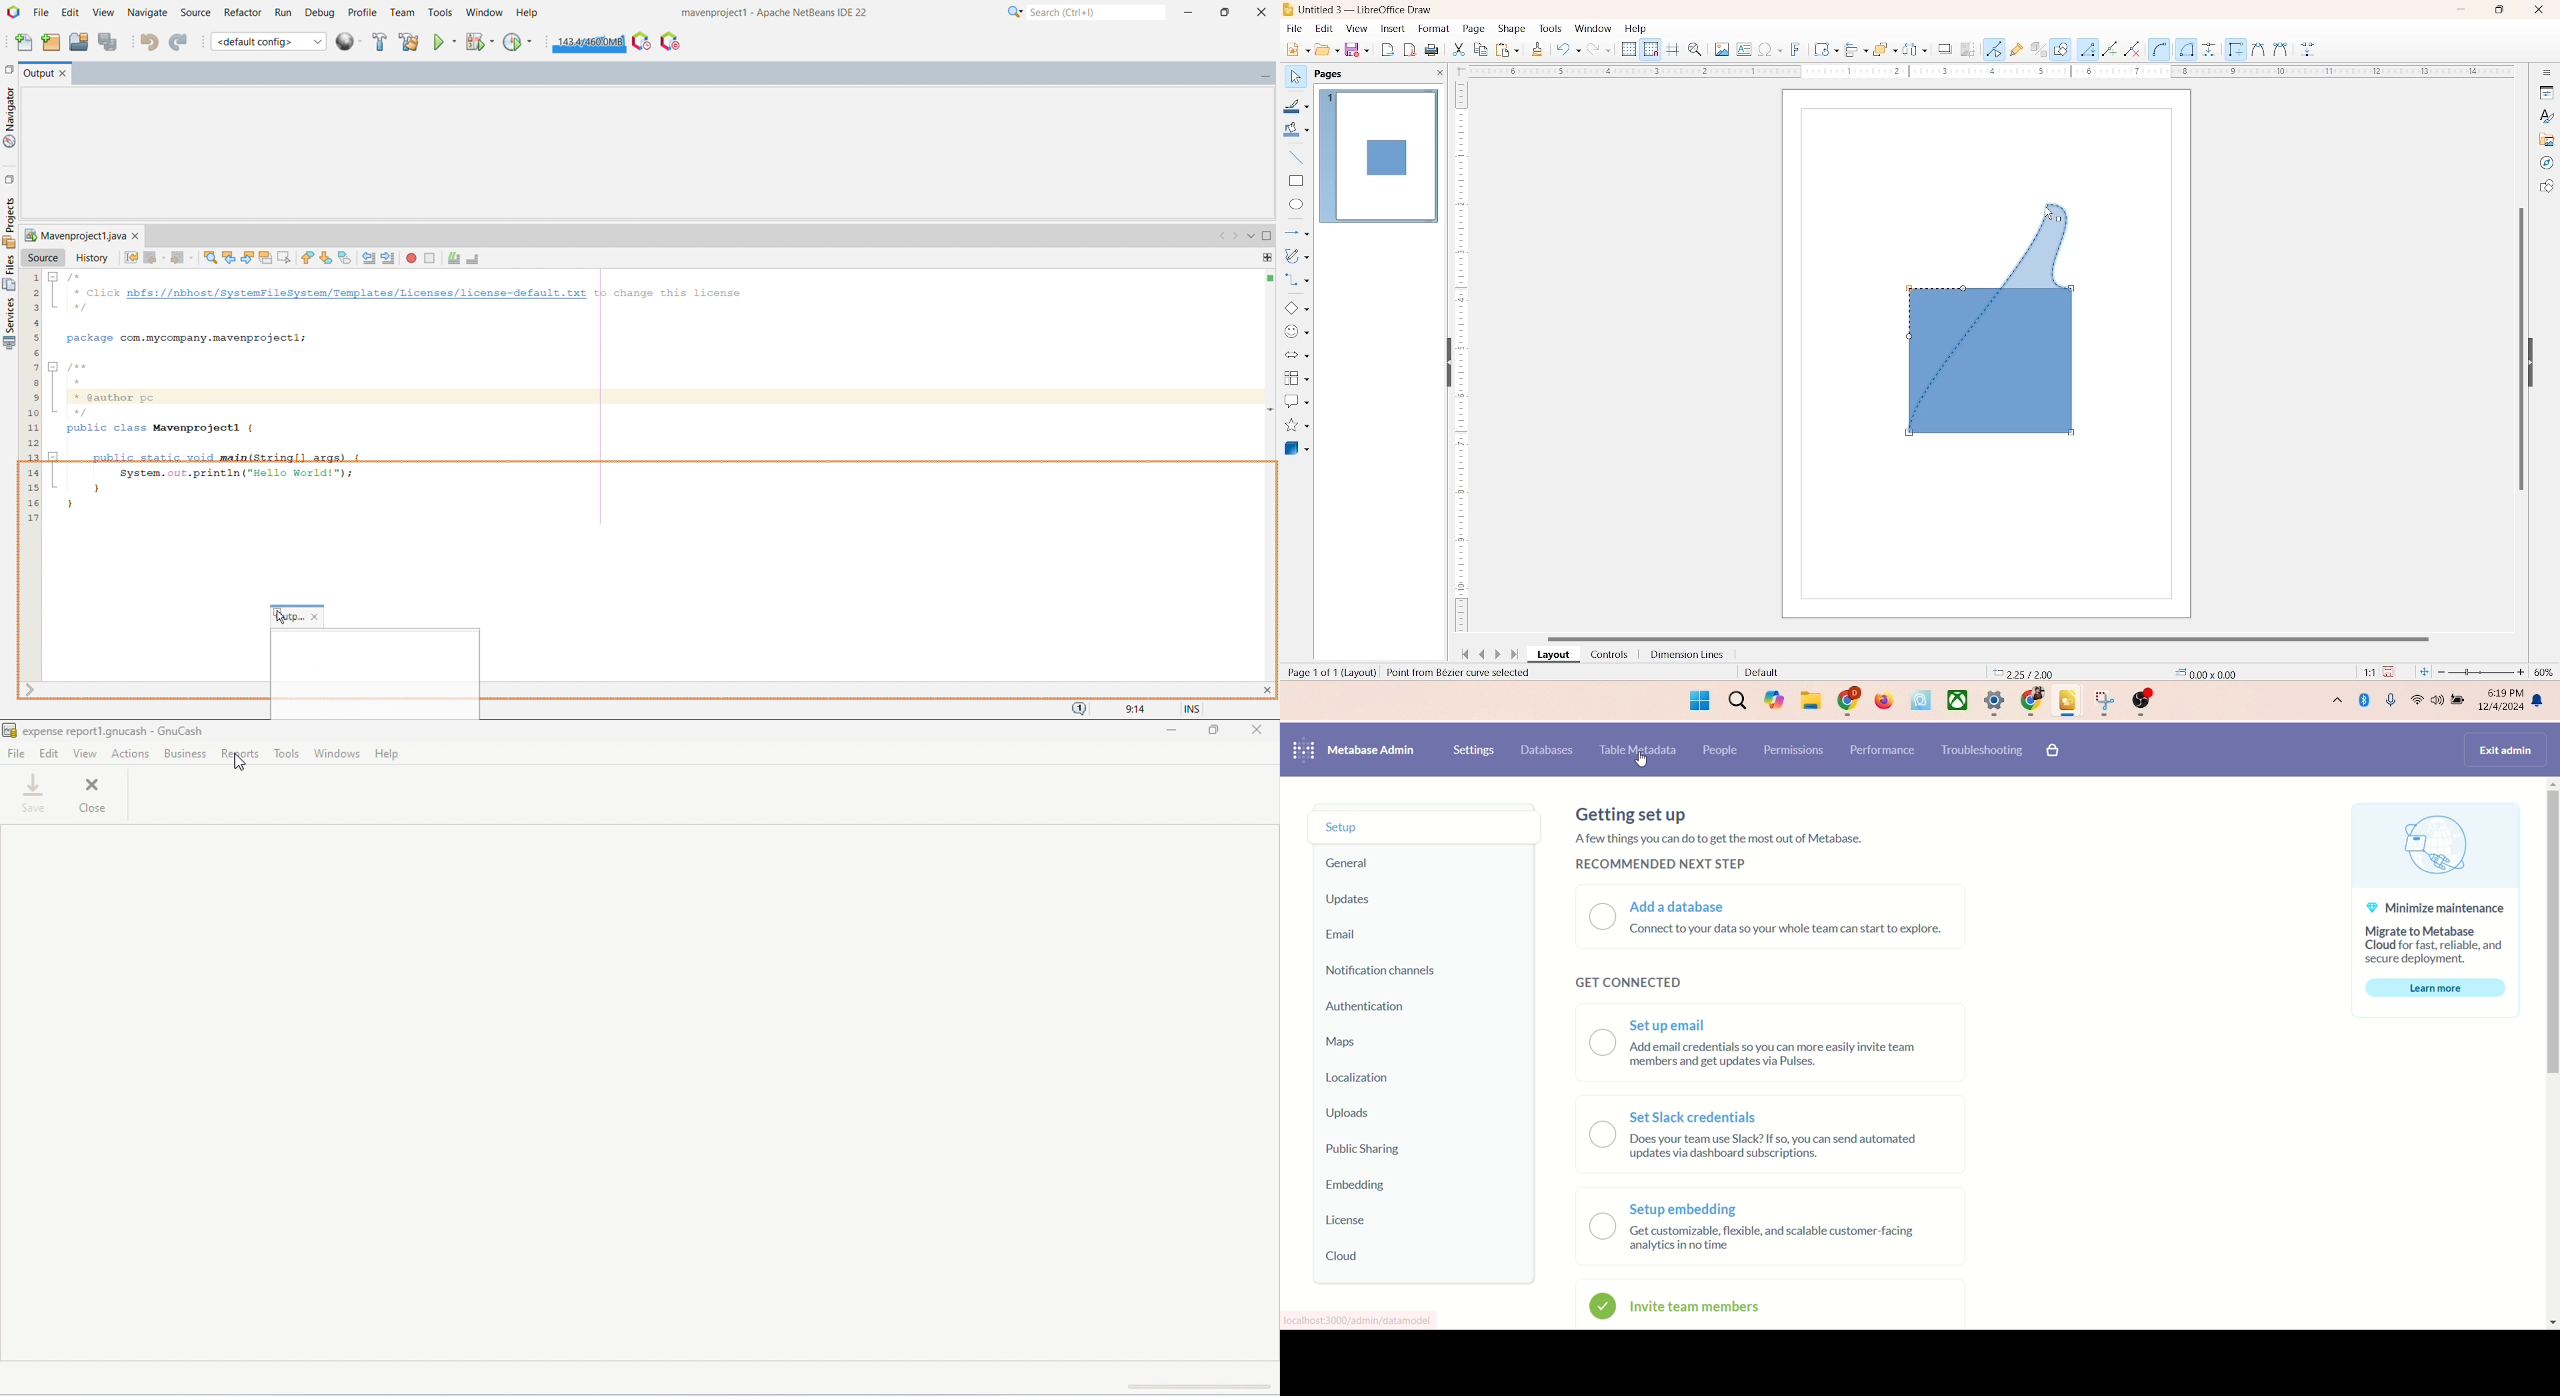 This screenshot has height=1400, width=2576. What do you see at coordinates (1367, 8) in the screenshot?
I see `title` at bounding box center [1367, 8].